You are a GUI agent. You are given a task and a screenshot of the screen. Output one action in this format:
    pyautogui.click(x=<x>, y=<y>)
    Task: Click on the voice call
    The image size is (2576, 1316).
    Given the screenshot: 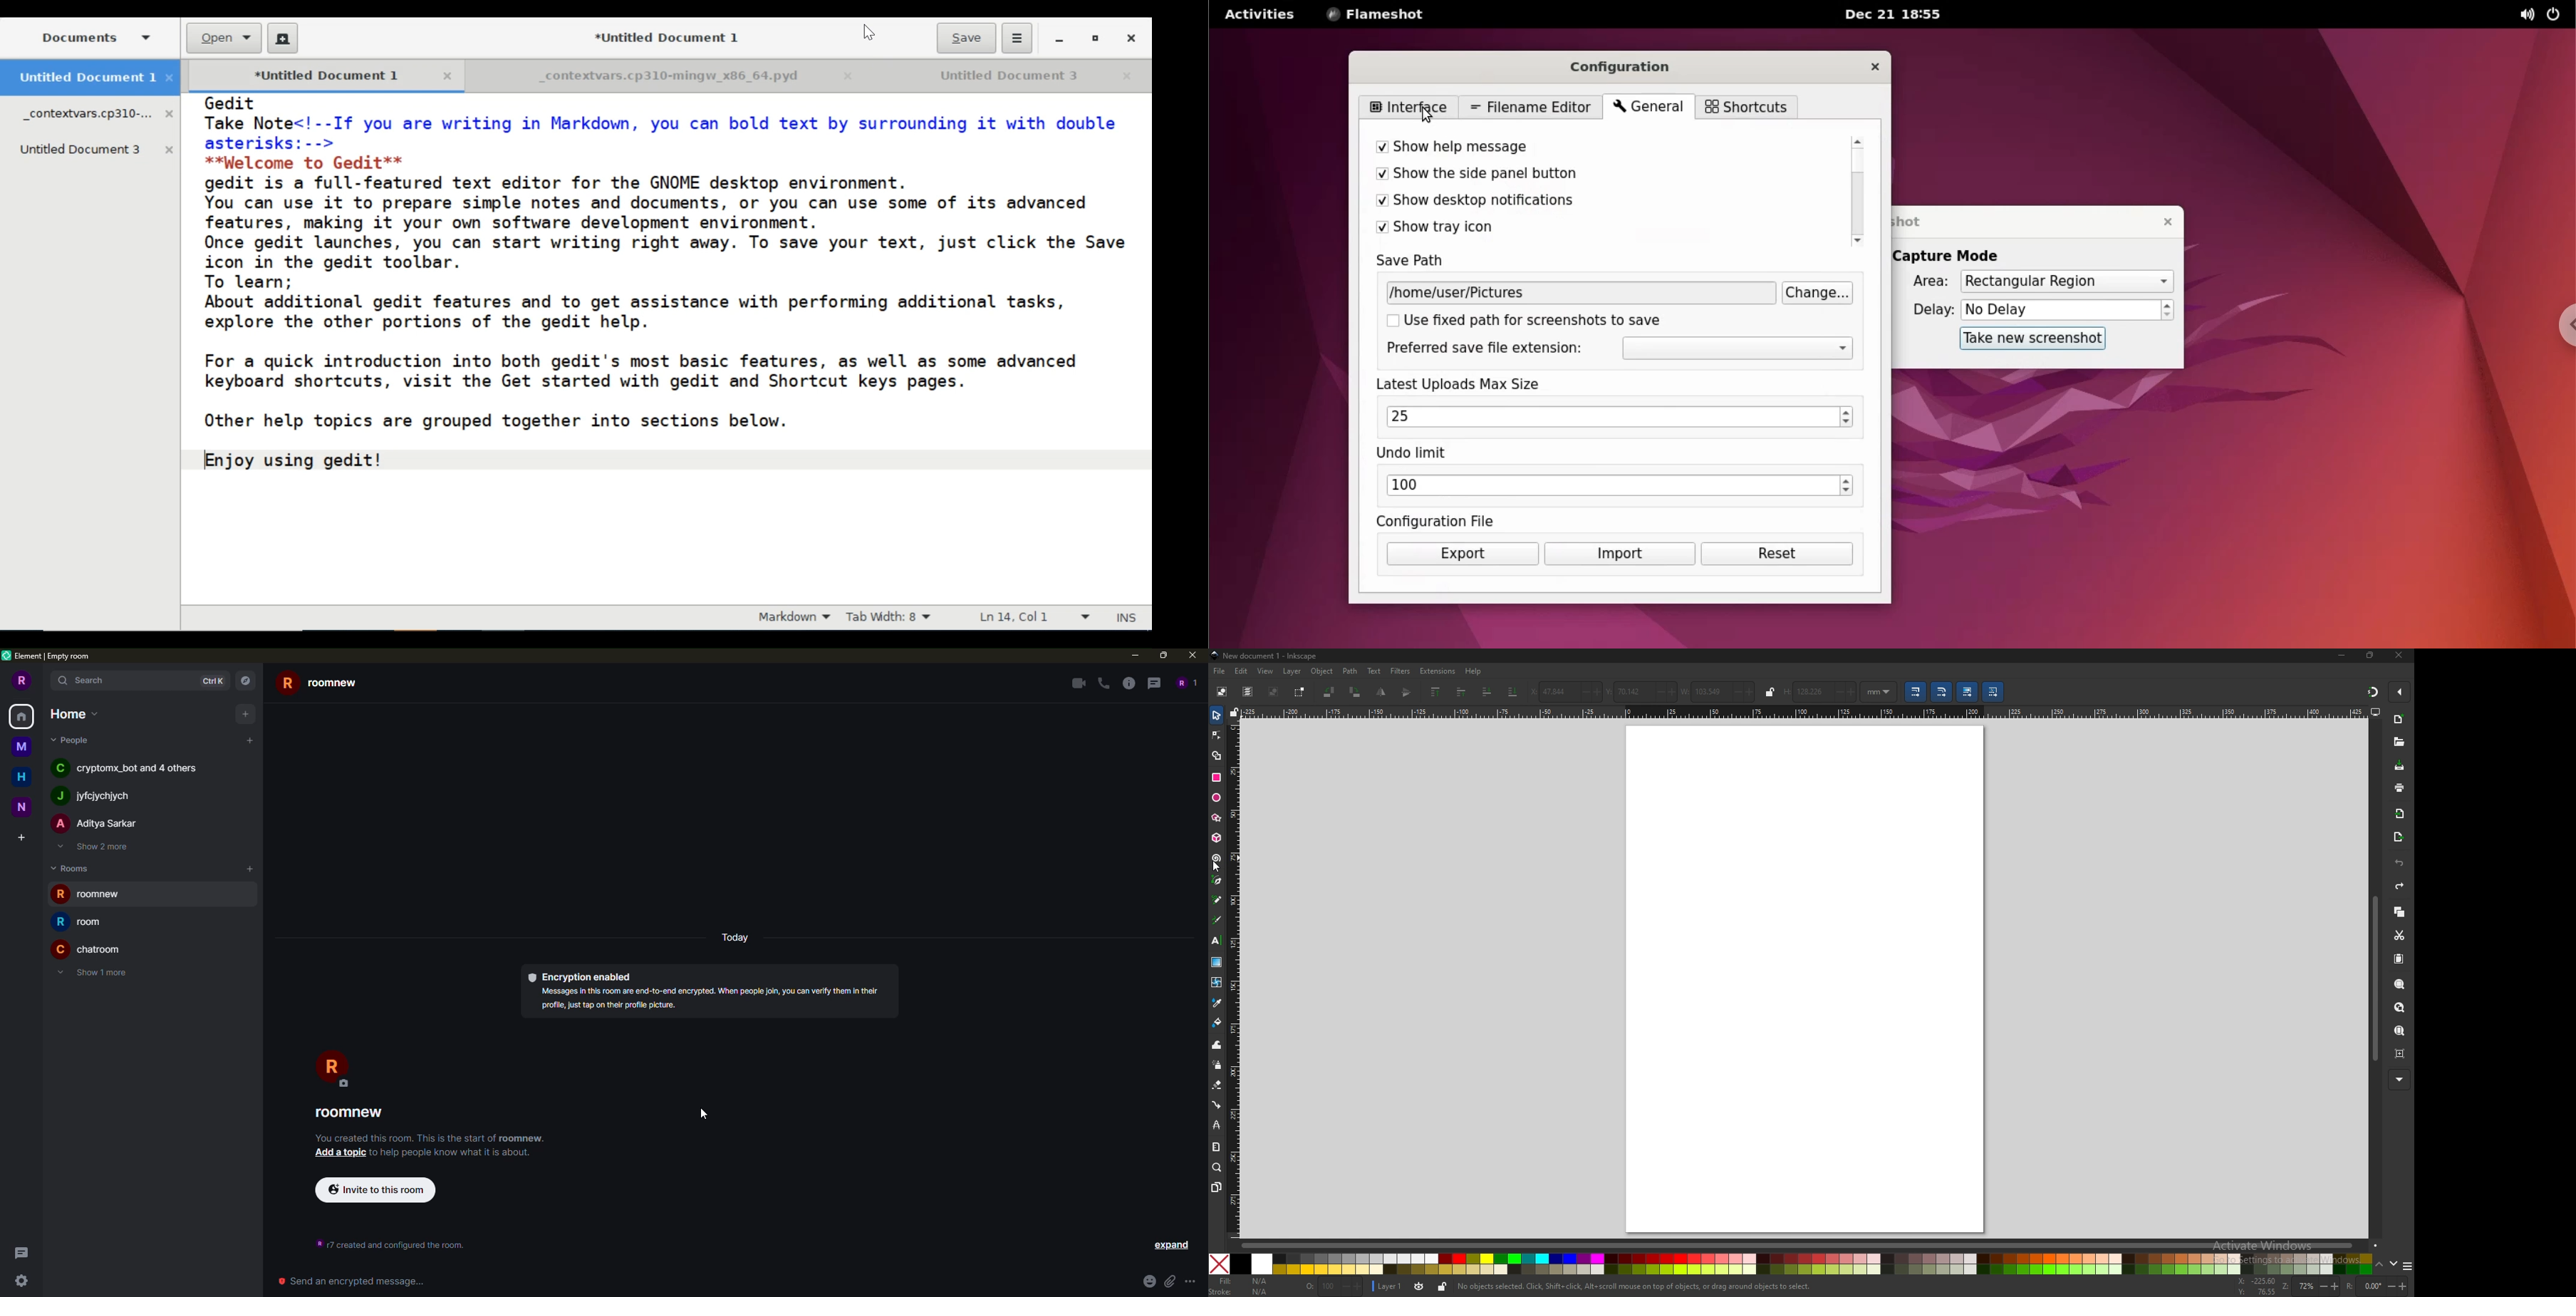 What is the action you would take?
    pyautogui.click(x=1103, y=682)
    